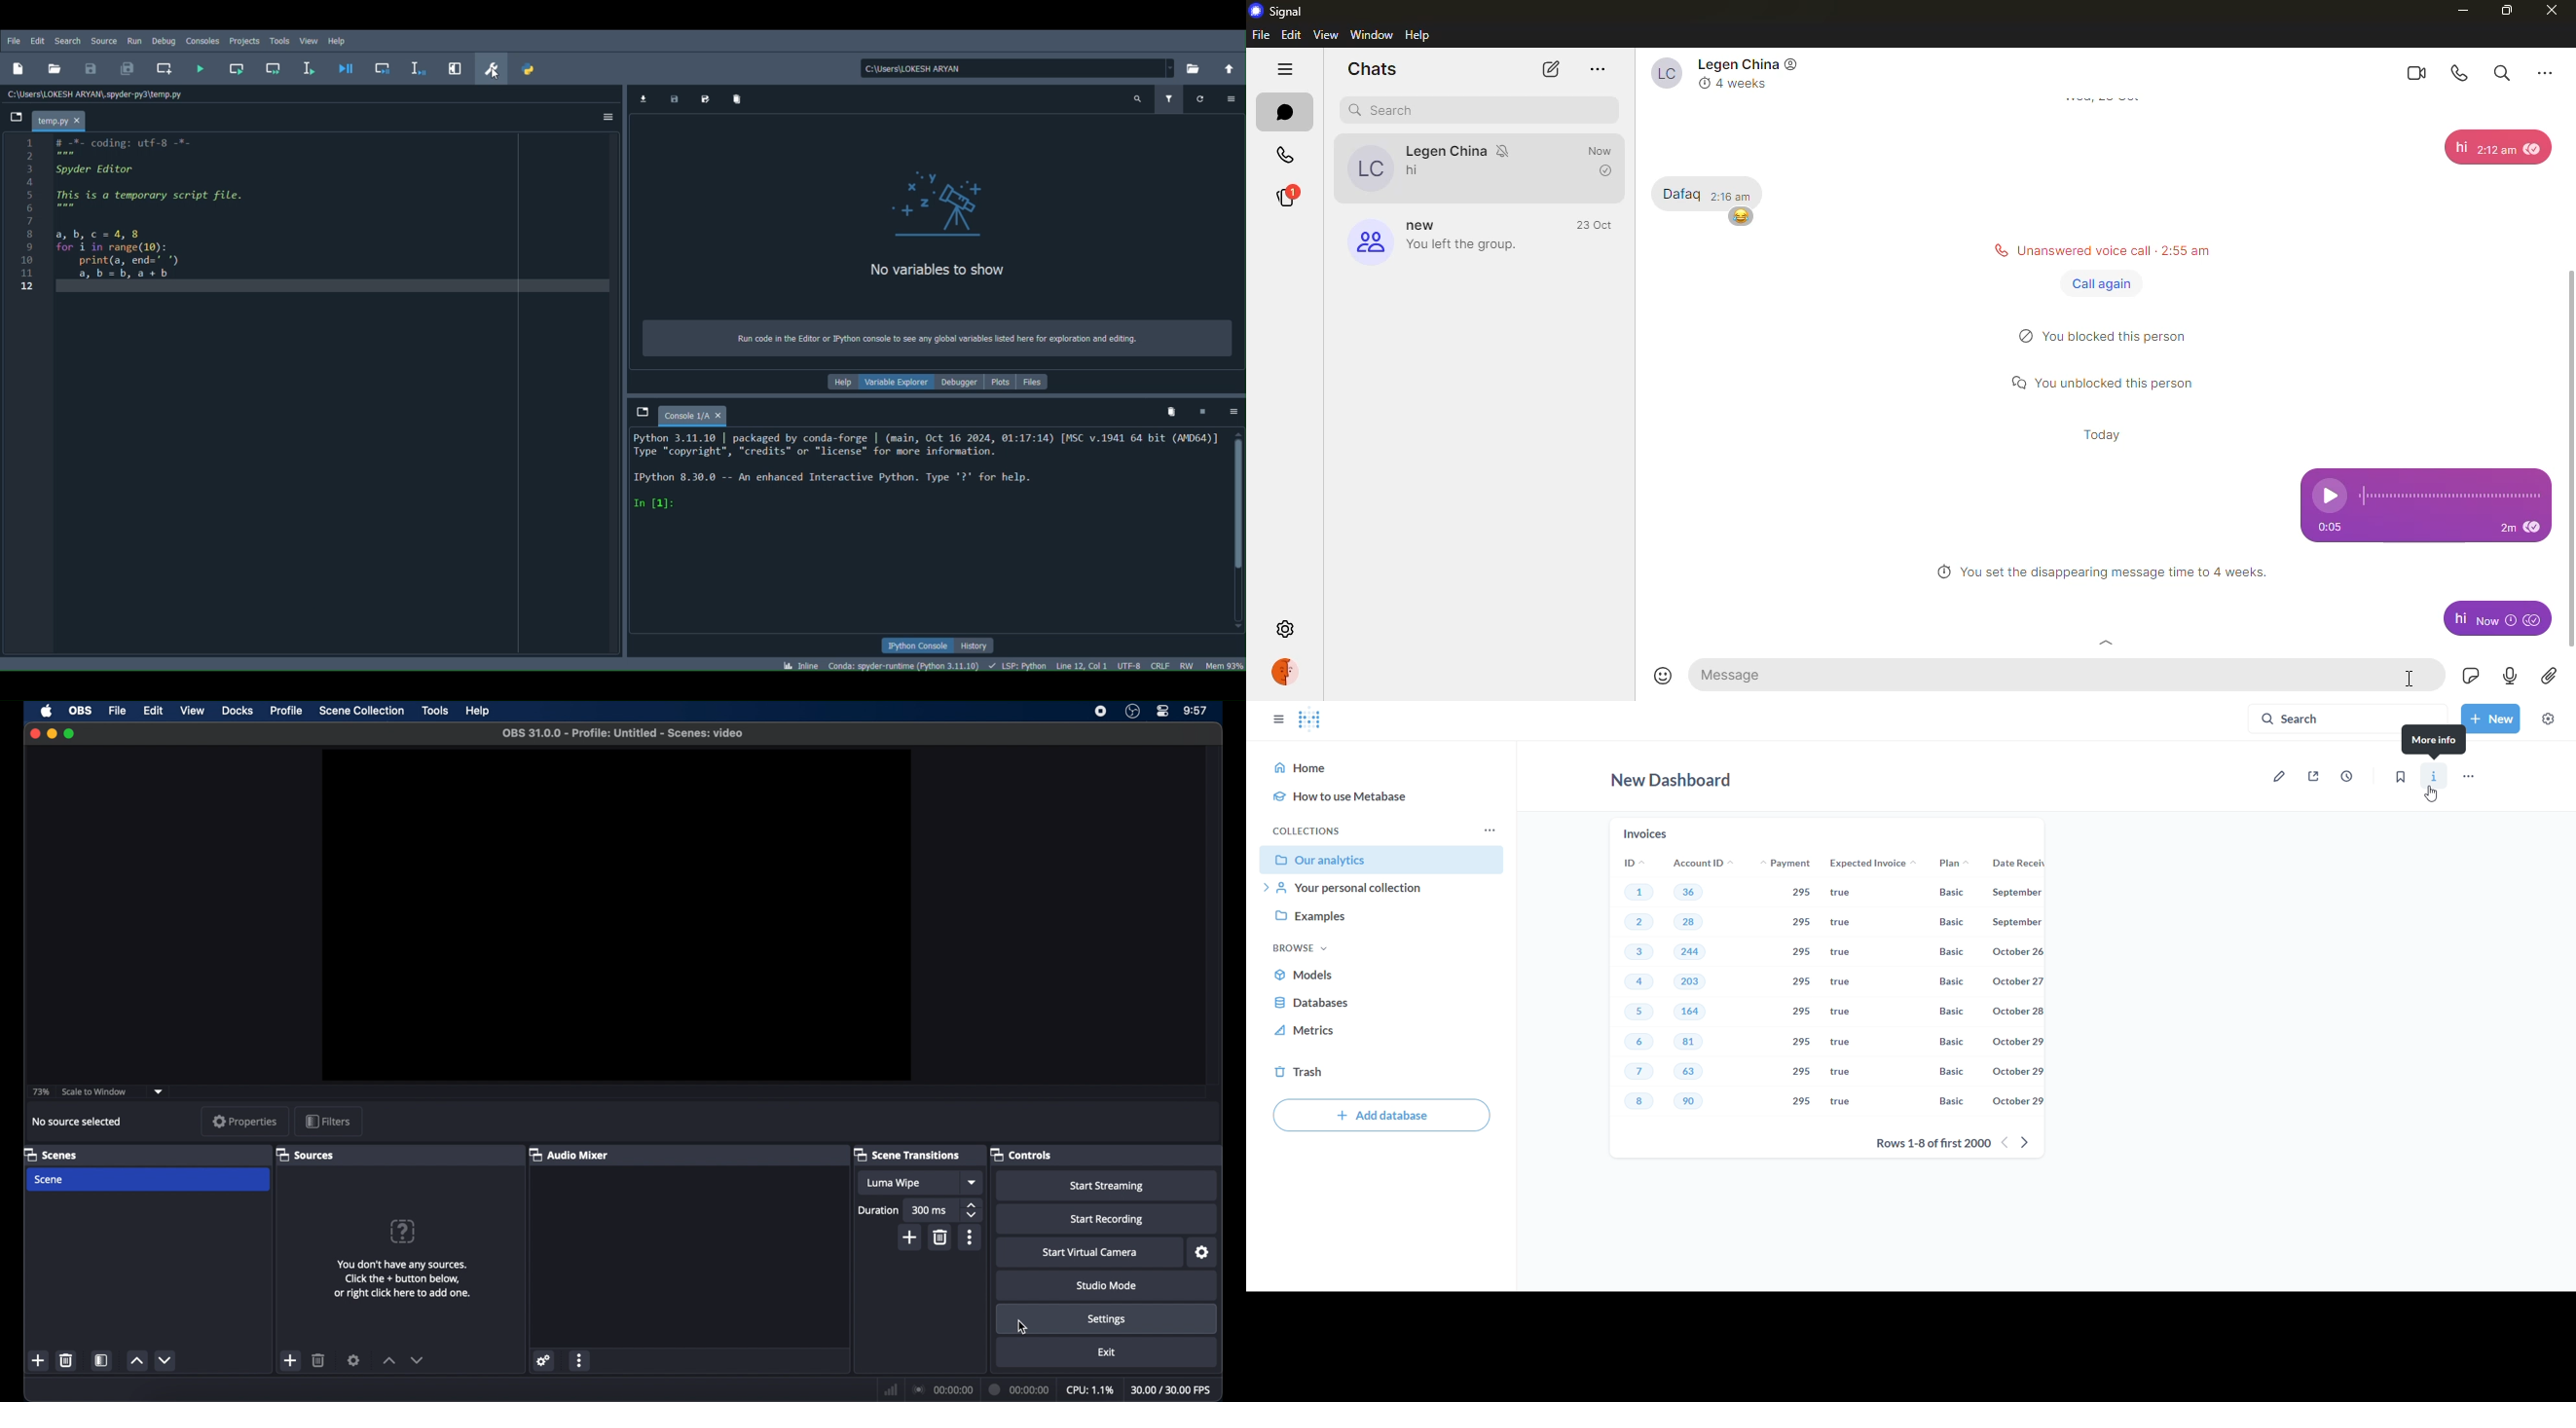 The width and height of the screenshot is (2576, 1428). Describe the element at coordinates (641, 412) in the screenshot. I see `Browse tabs` at that location.